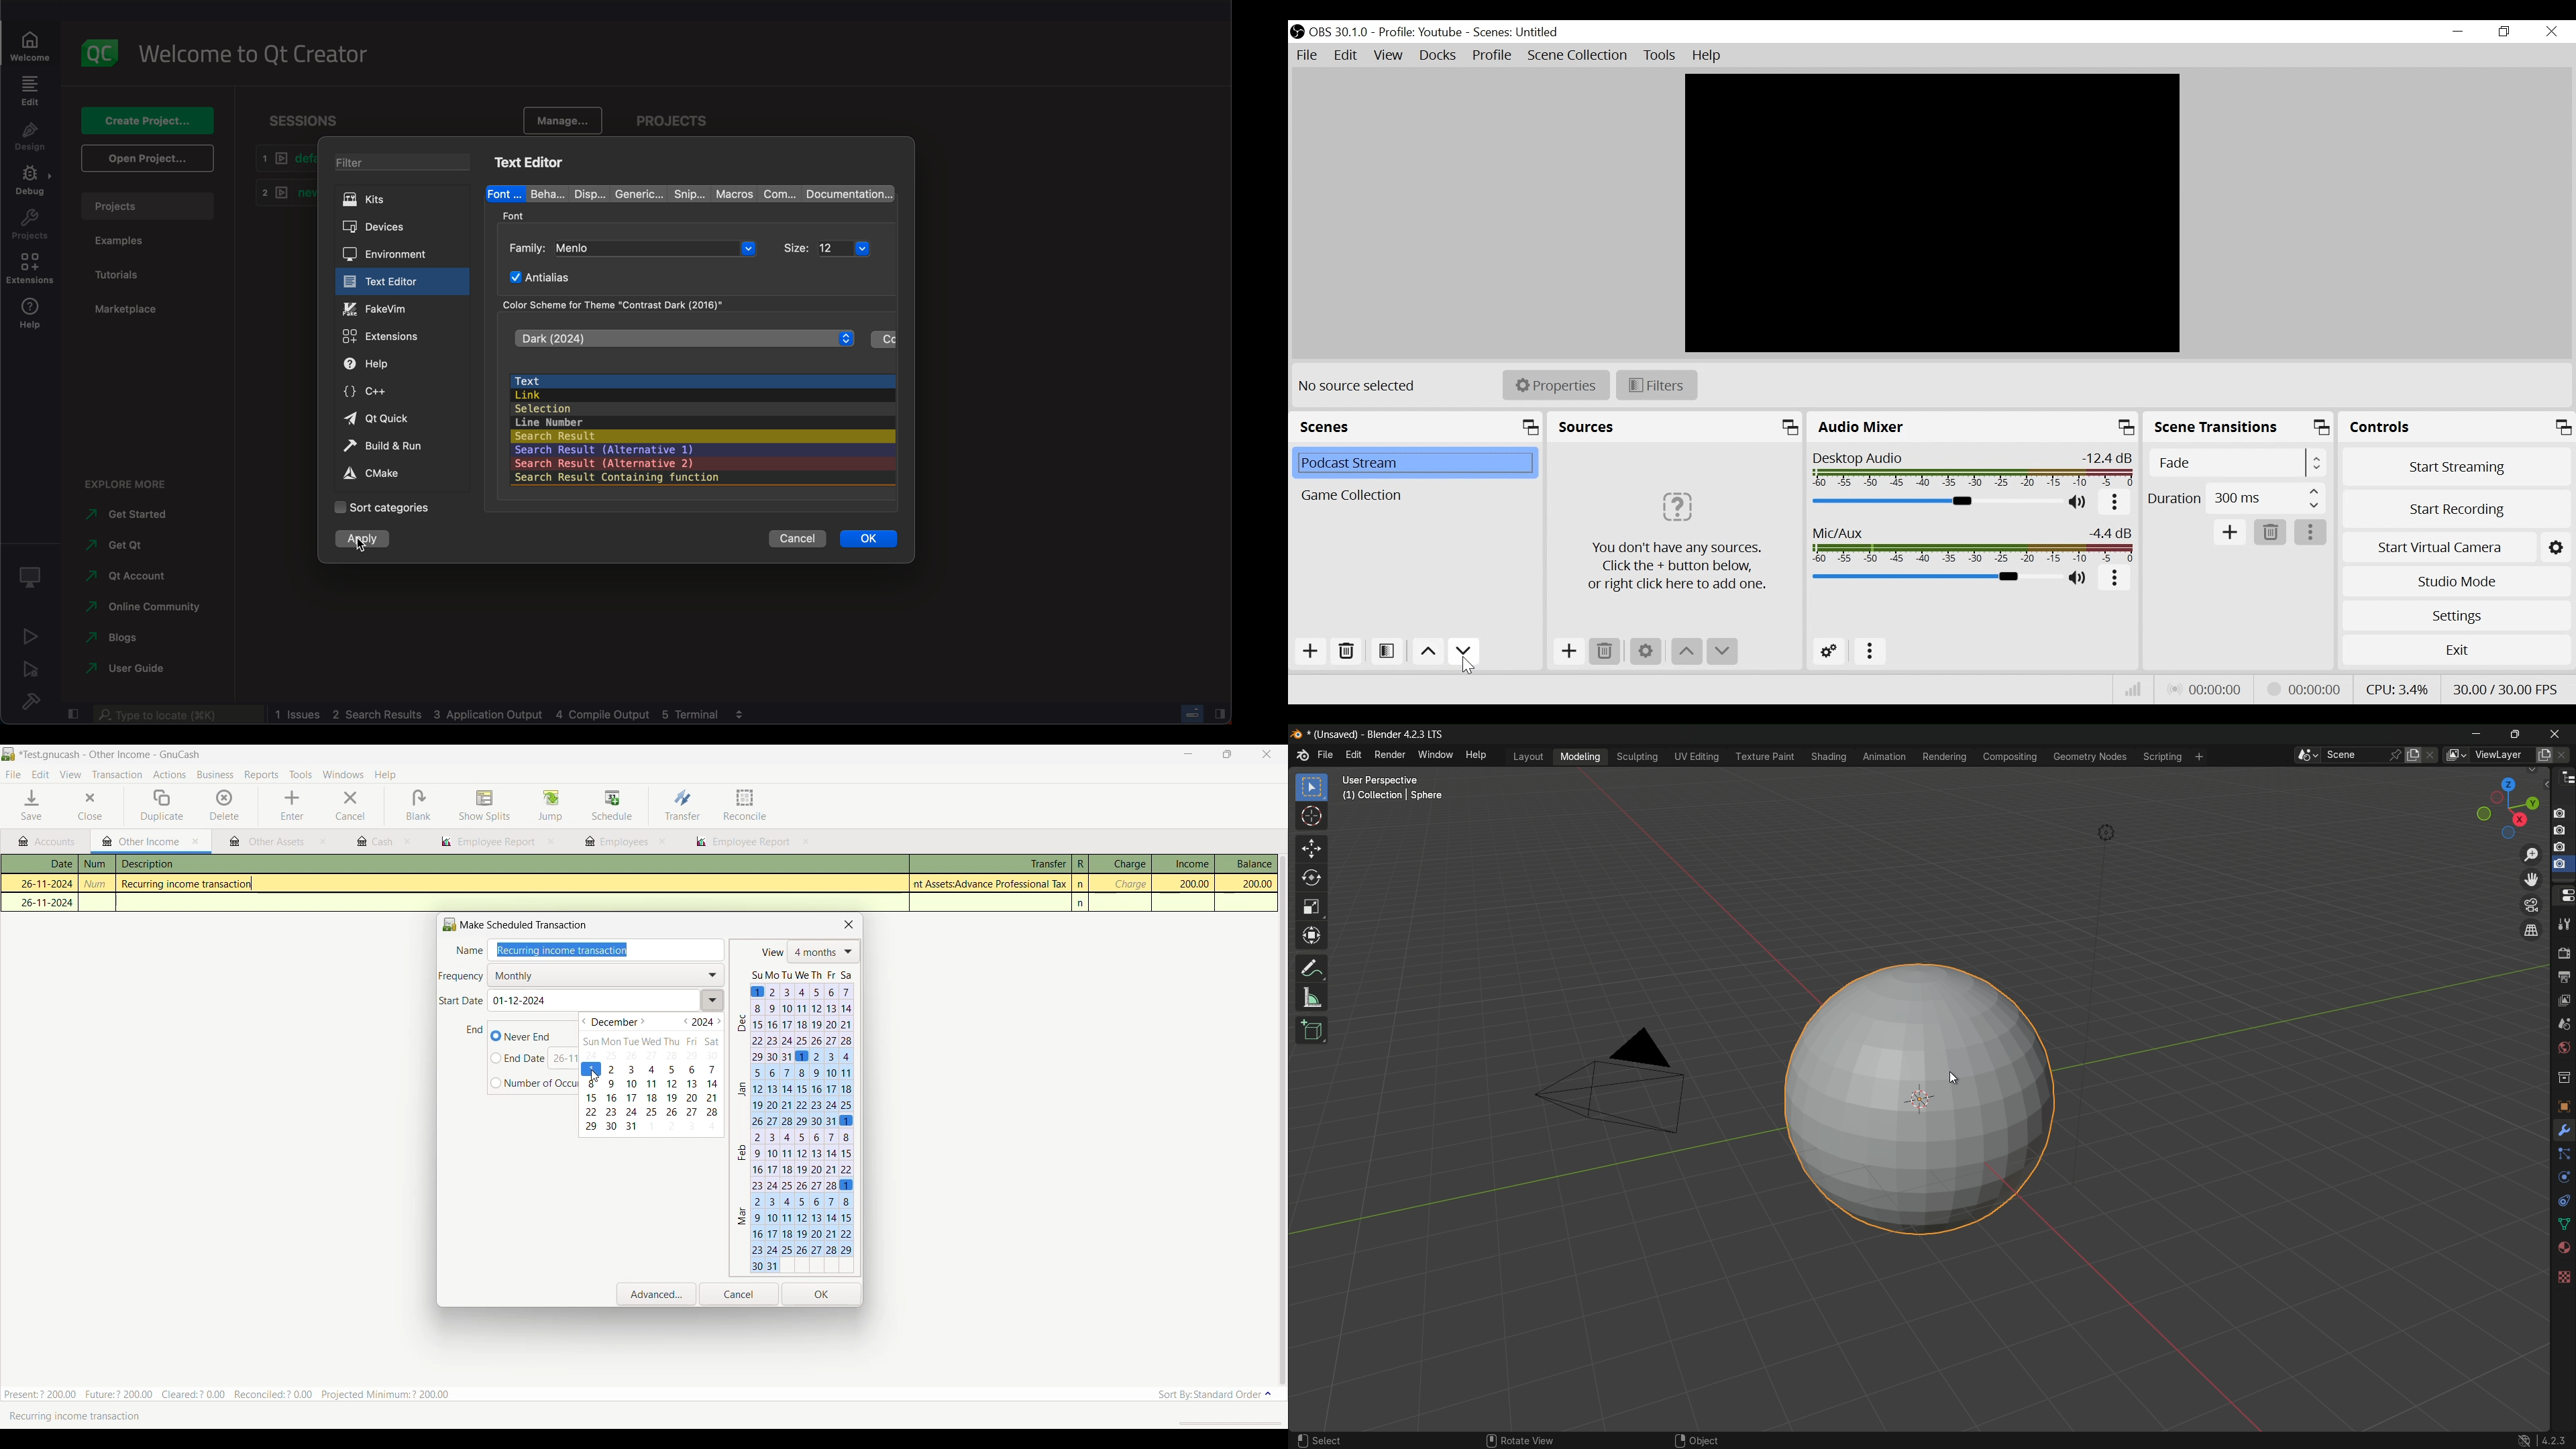 The height and width of the screenshot is (1456, 2576). I want to click on View, so click(1389, 58).